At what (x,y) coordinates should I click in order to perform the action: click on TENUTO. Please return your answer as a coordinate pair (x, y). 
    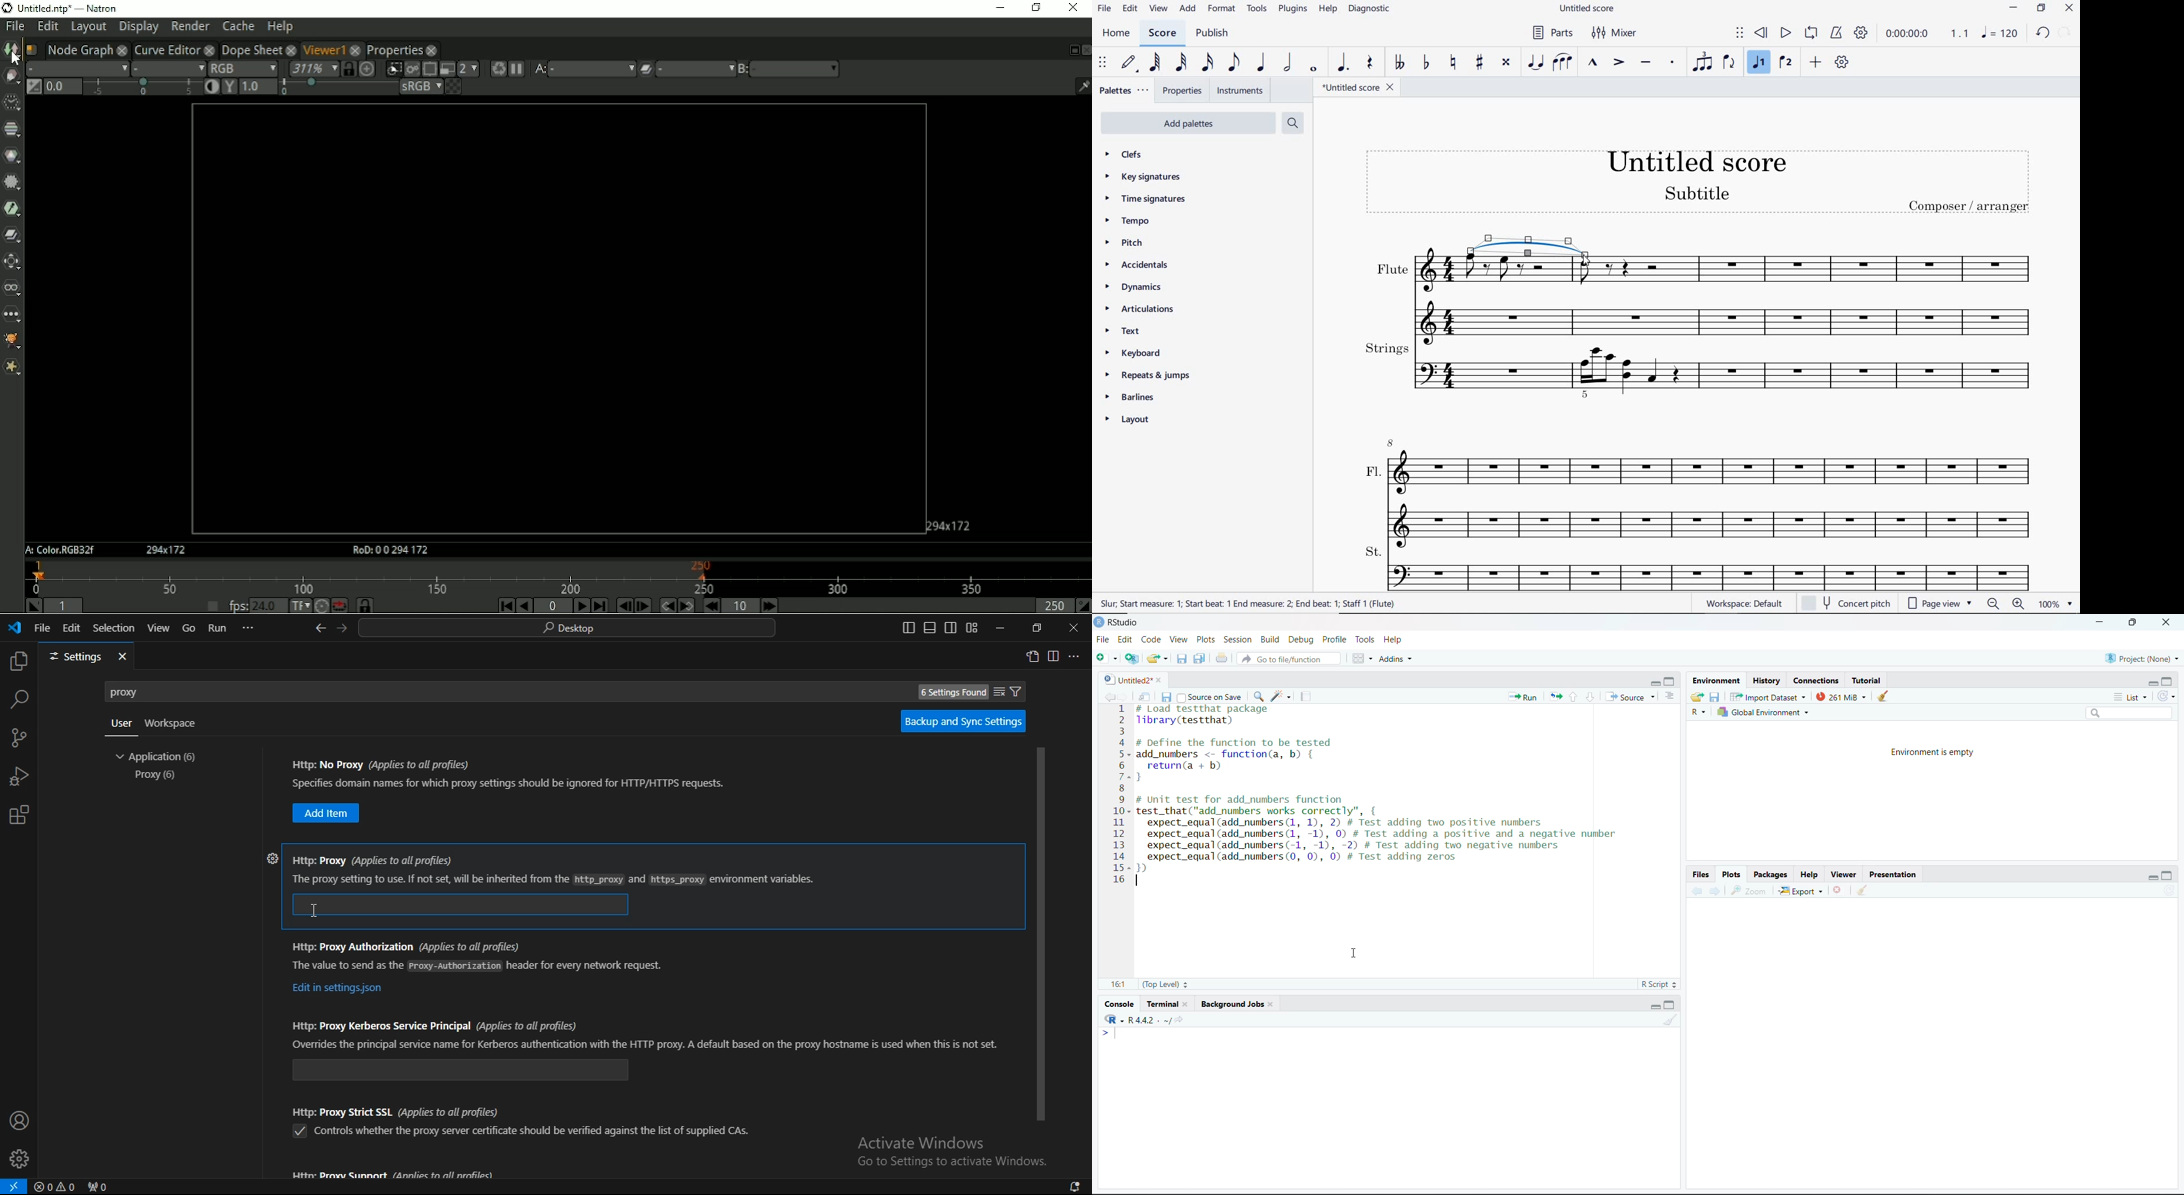
    Looking at the image, I should click on (1645, 63).